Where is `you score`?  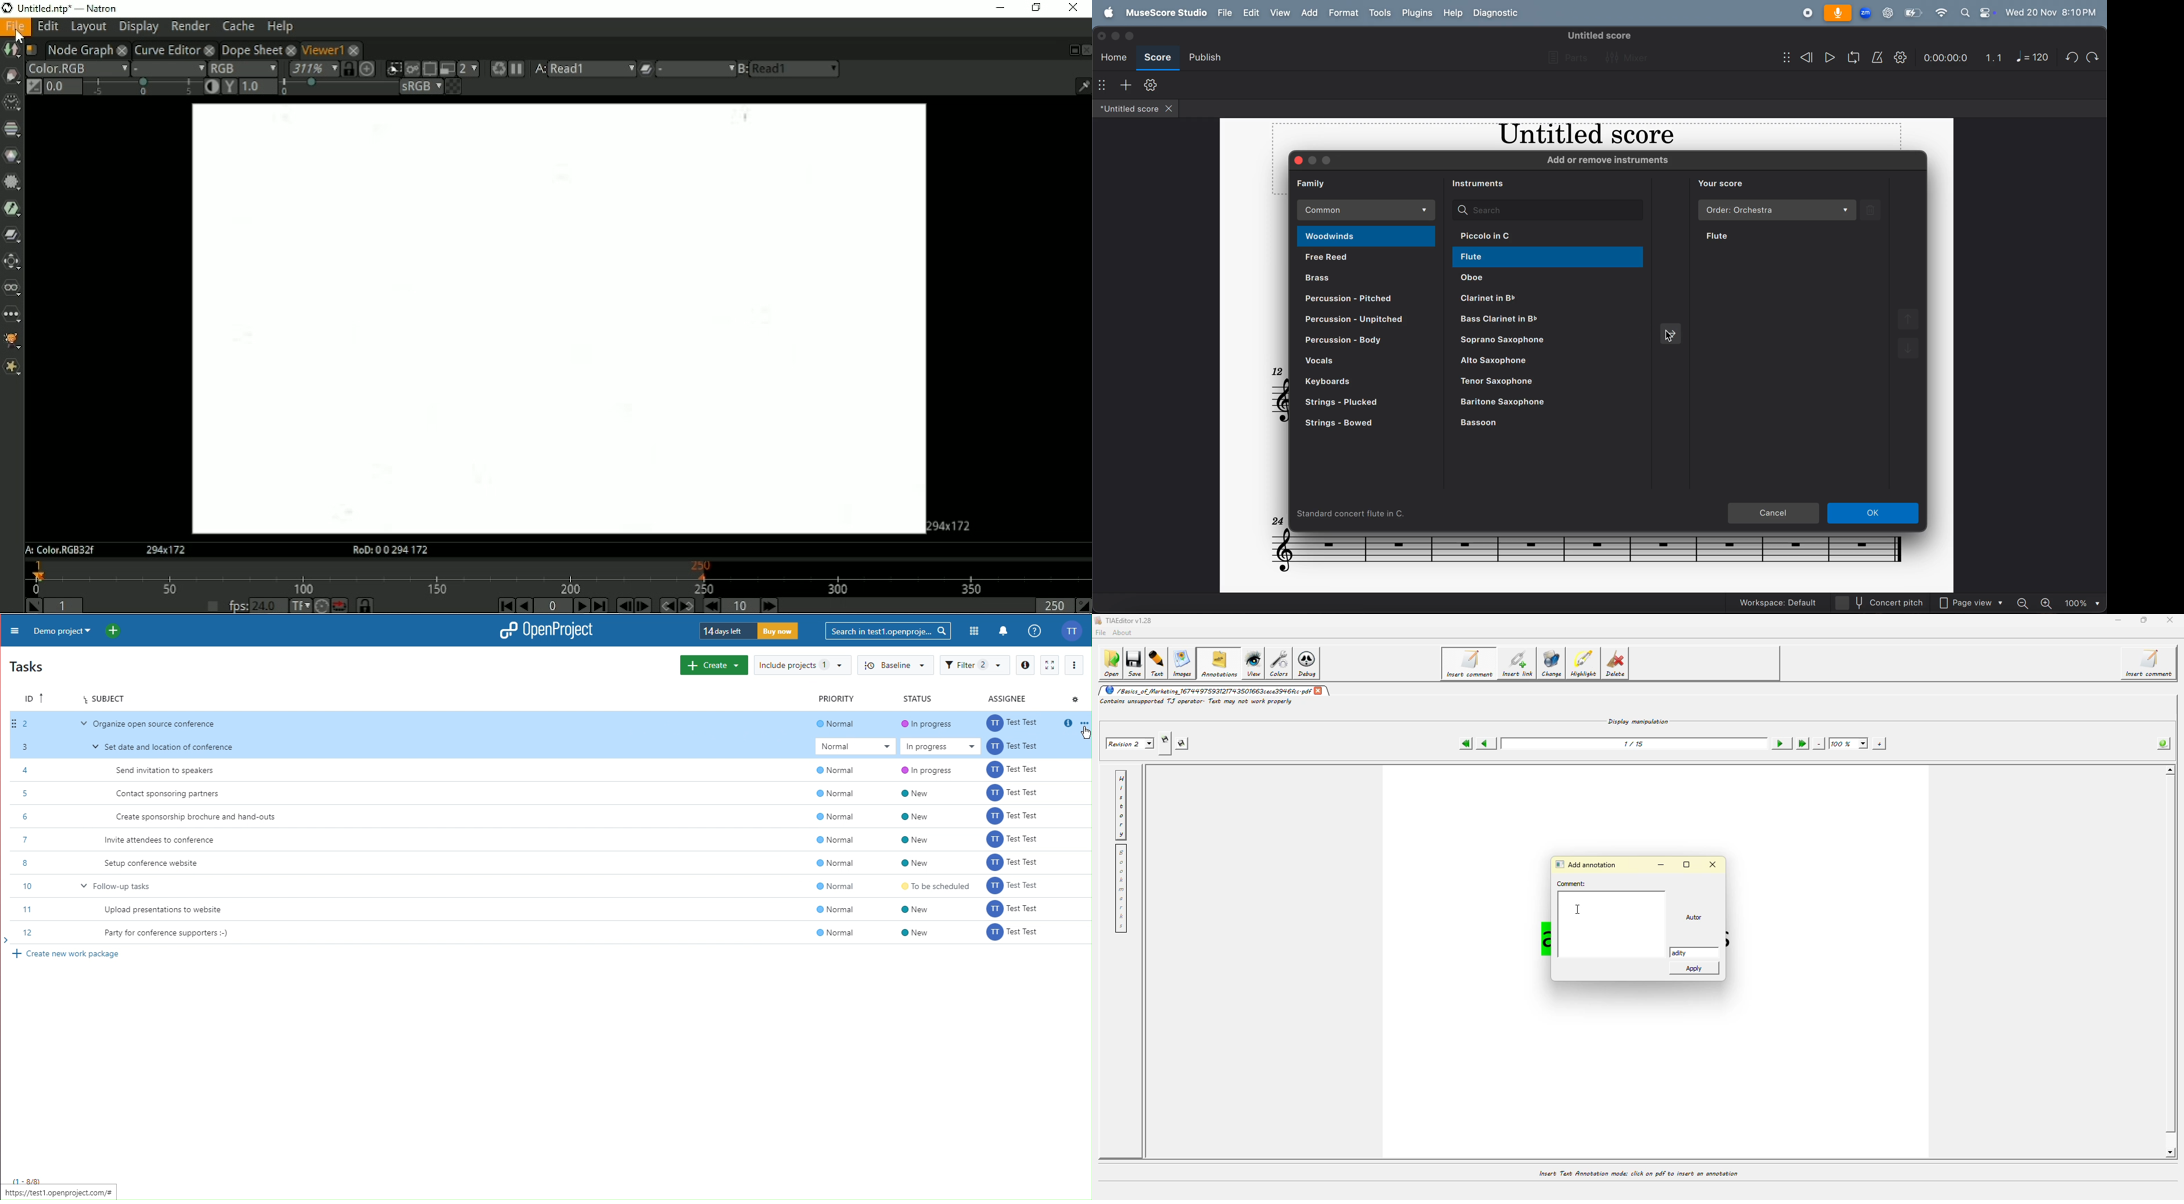 you score is located at coordinates (1727, 183).